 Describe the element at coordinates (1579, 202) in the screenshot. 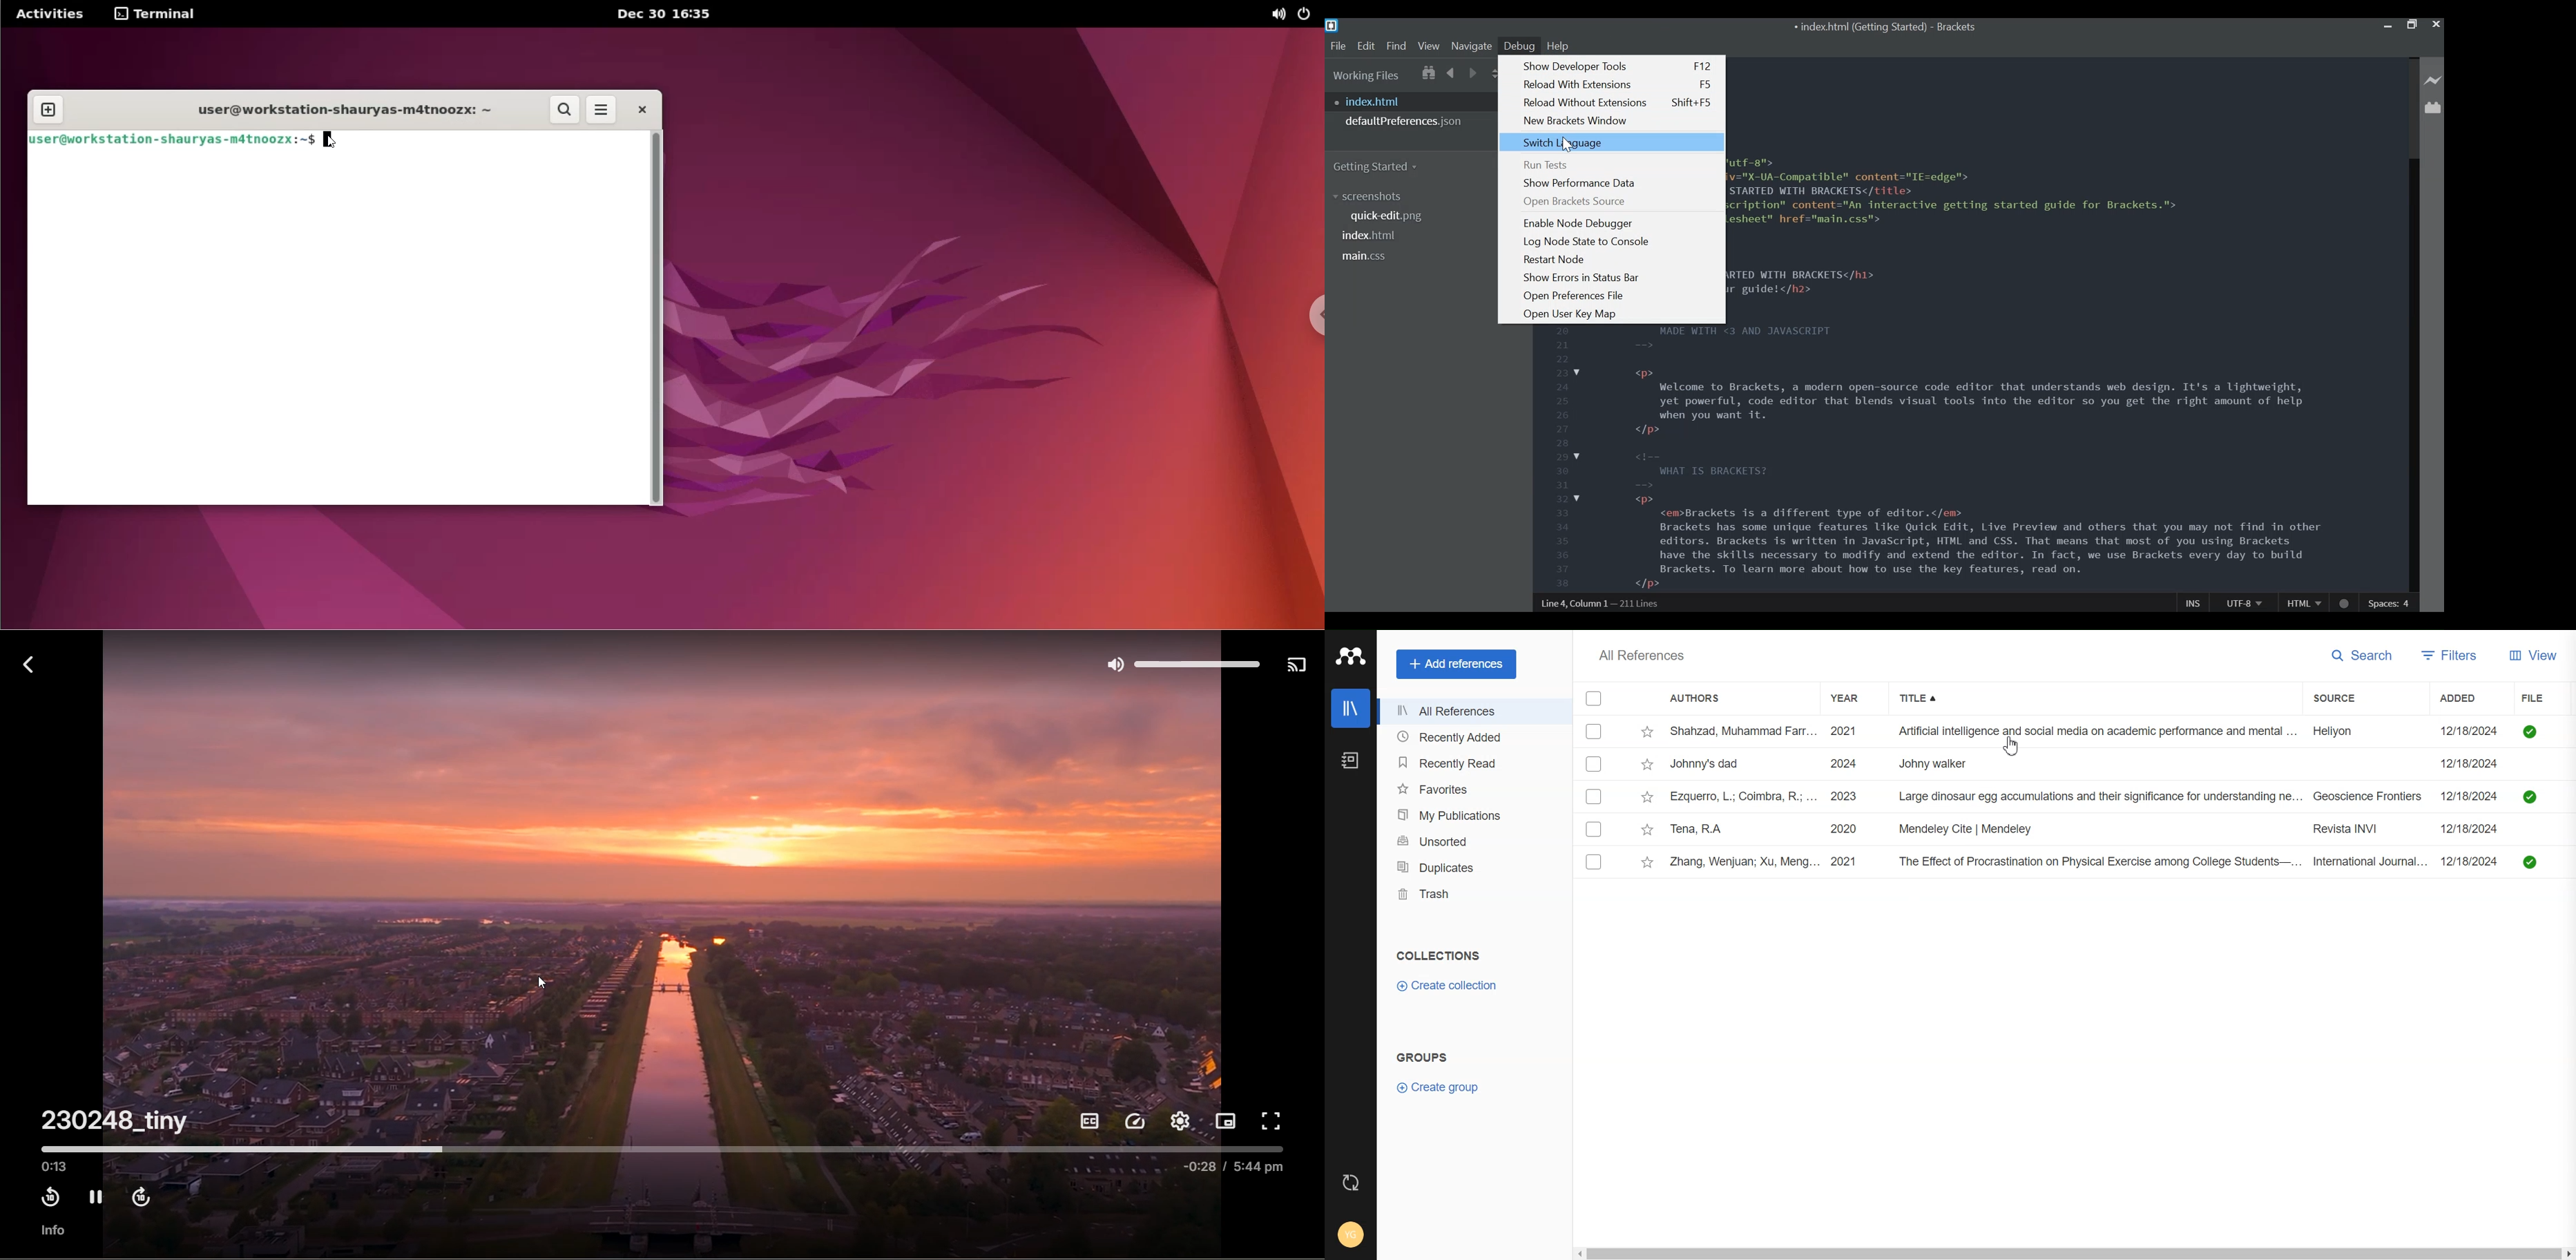

I see `Open Brackets Source` at that location.